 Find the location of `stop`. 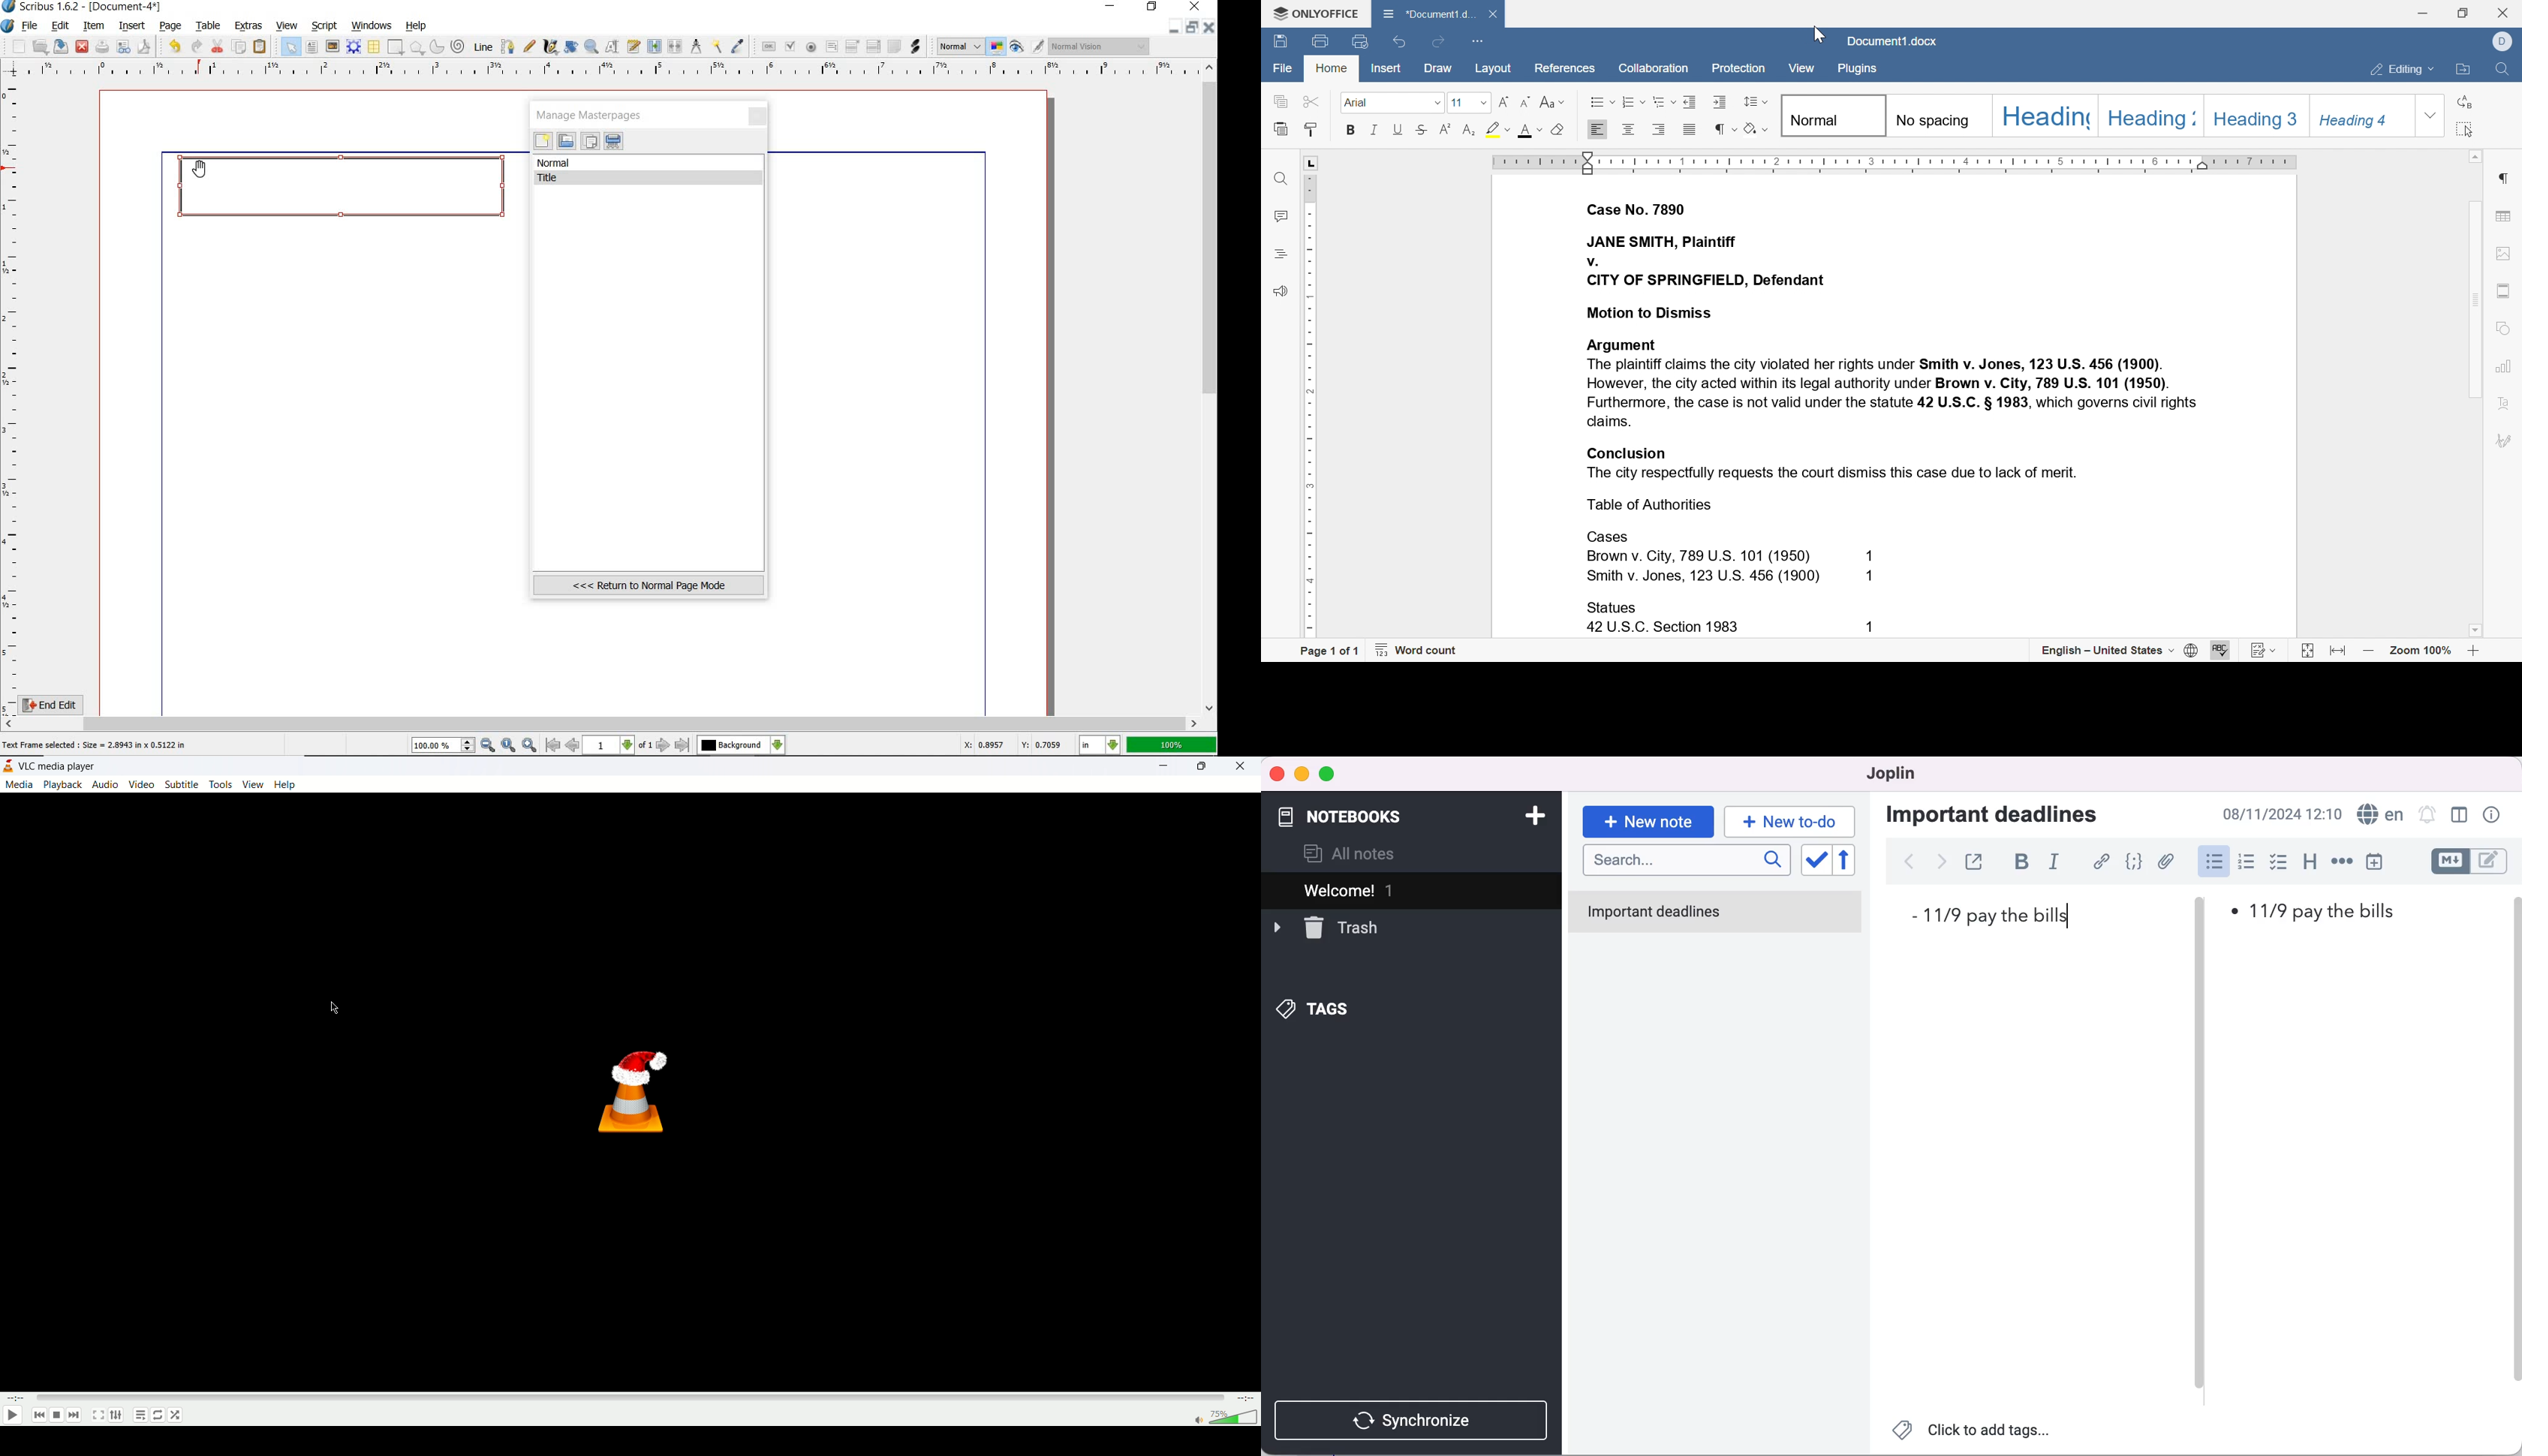

stop is located at coordinates (58, 1417).